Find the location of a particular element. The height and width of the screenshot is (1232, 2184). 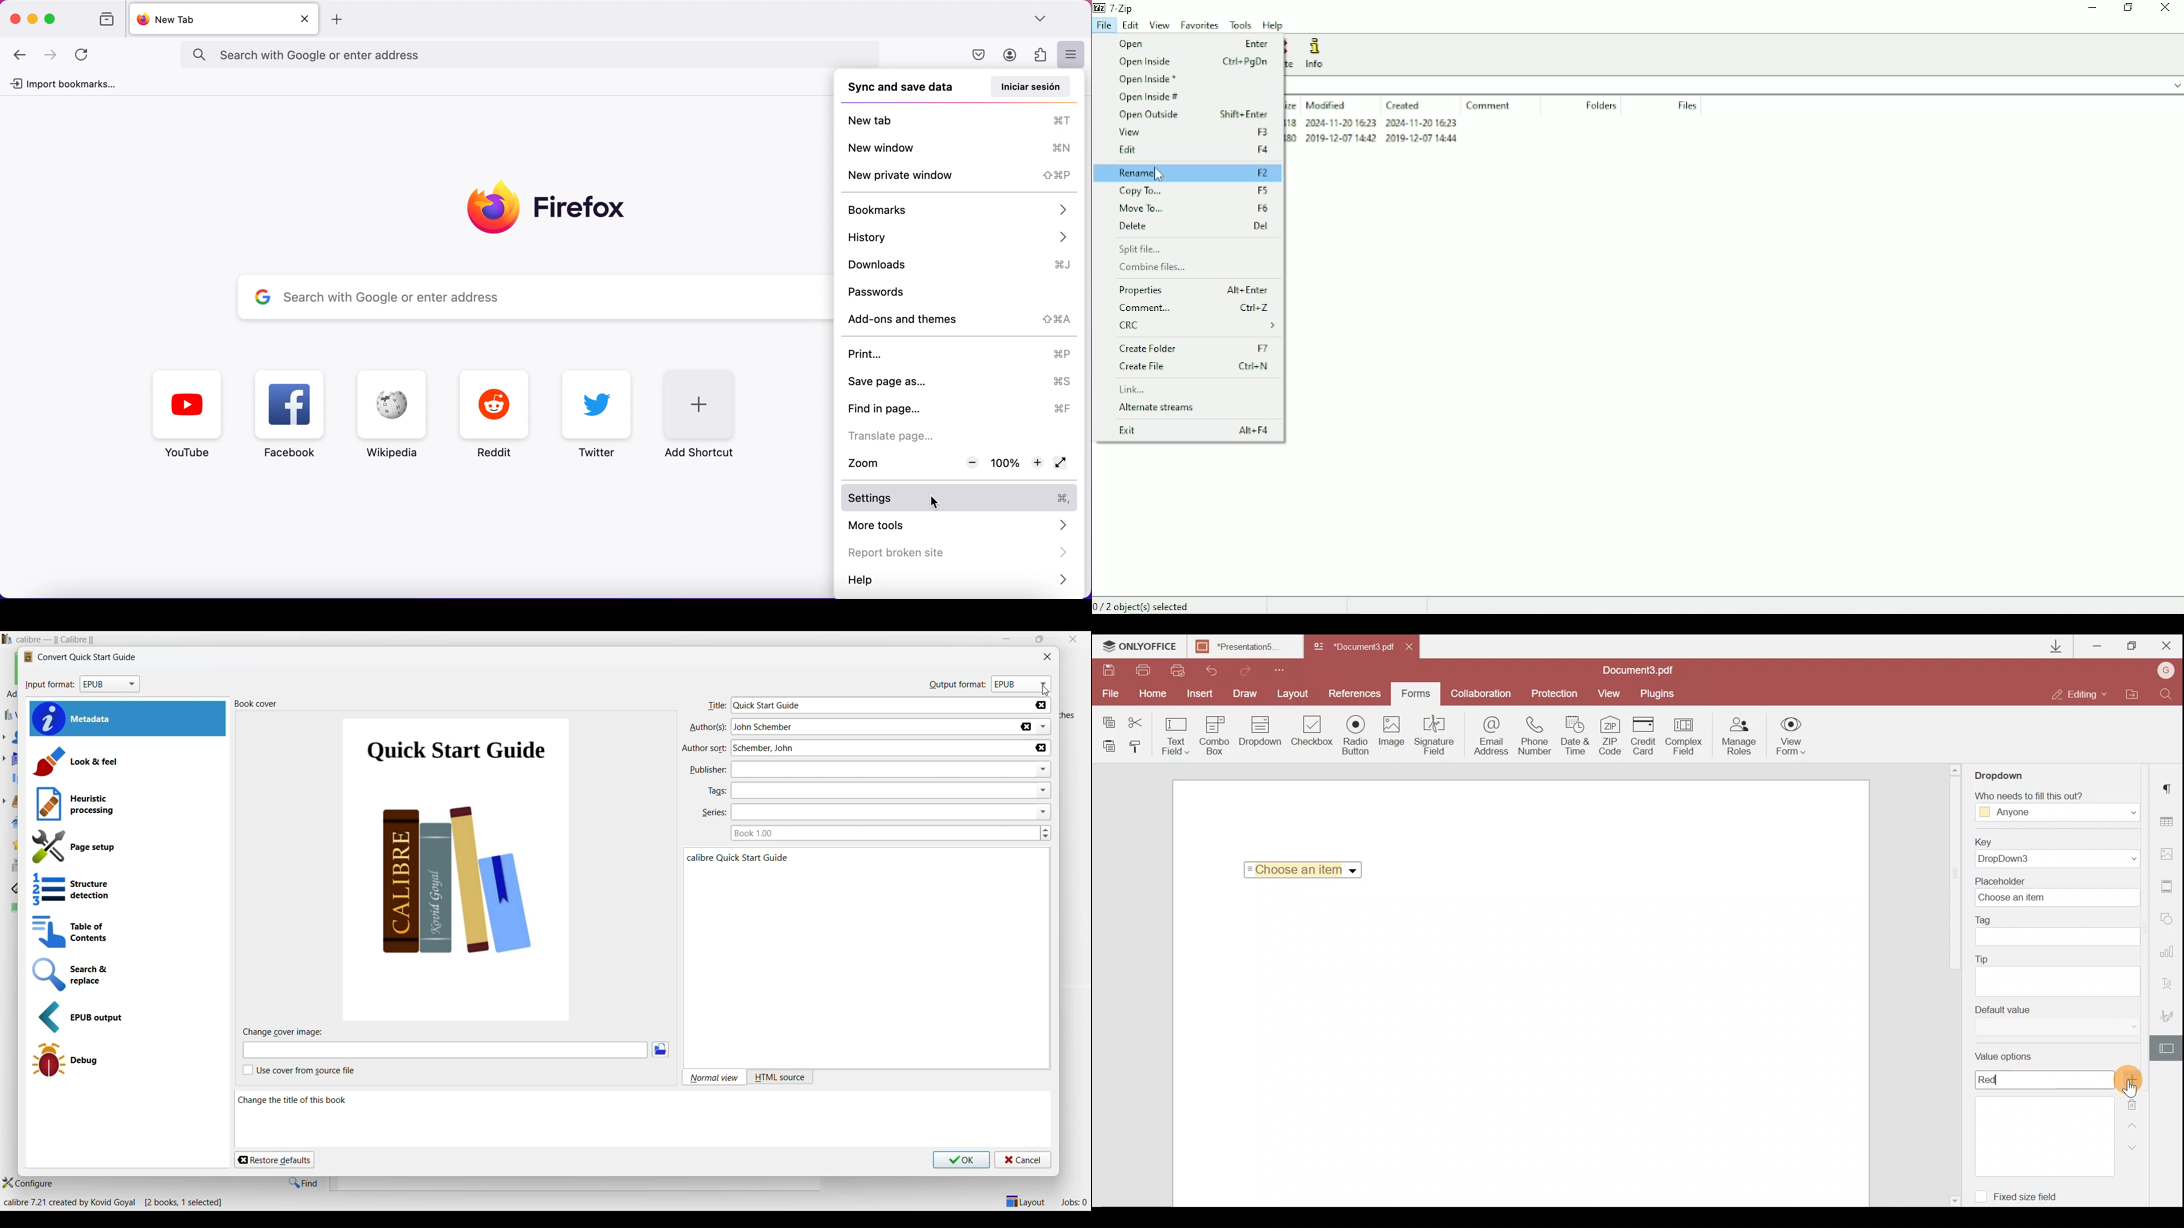

Scroll bar is located at coordinates (1954, 876).